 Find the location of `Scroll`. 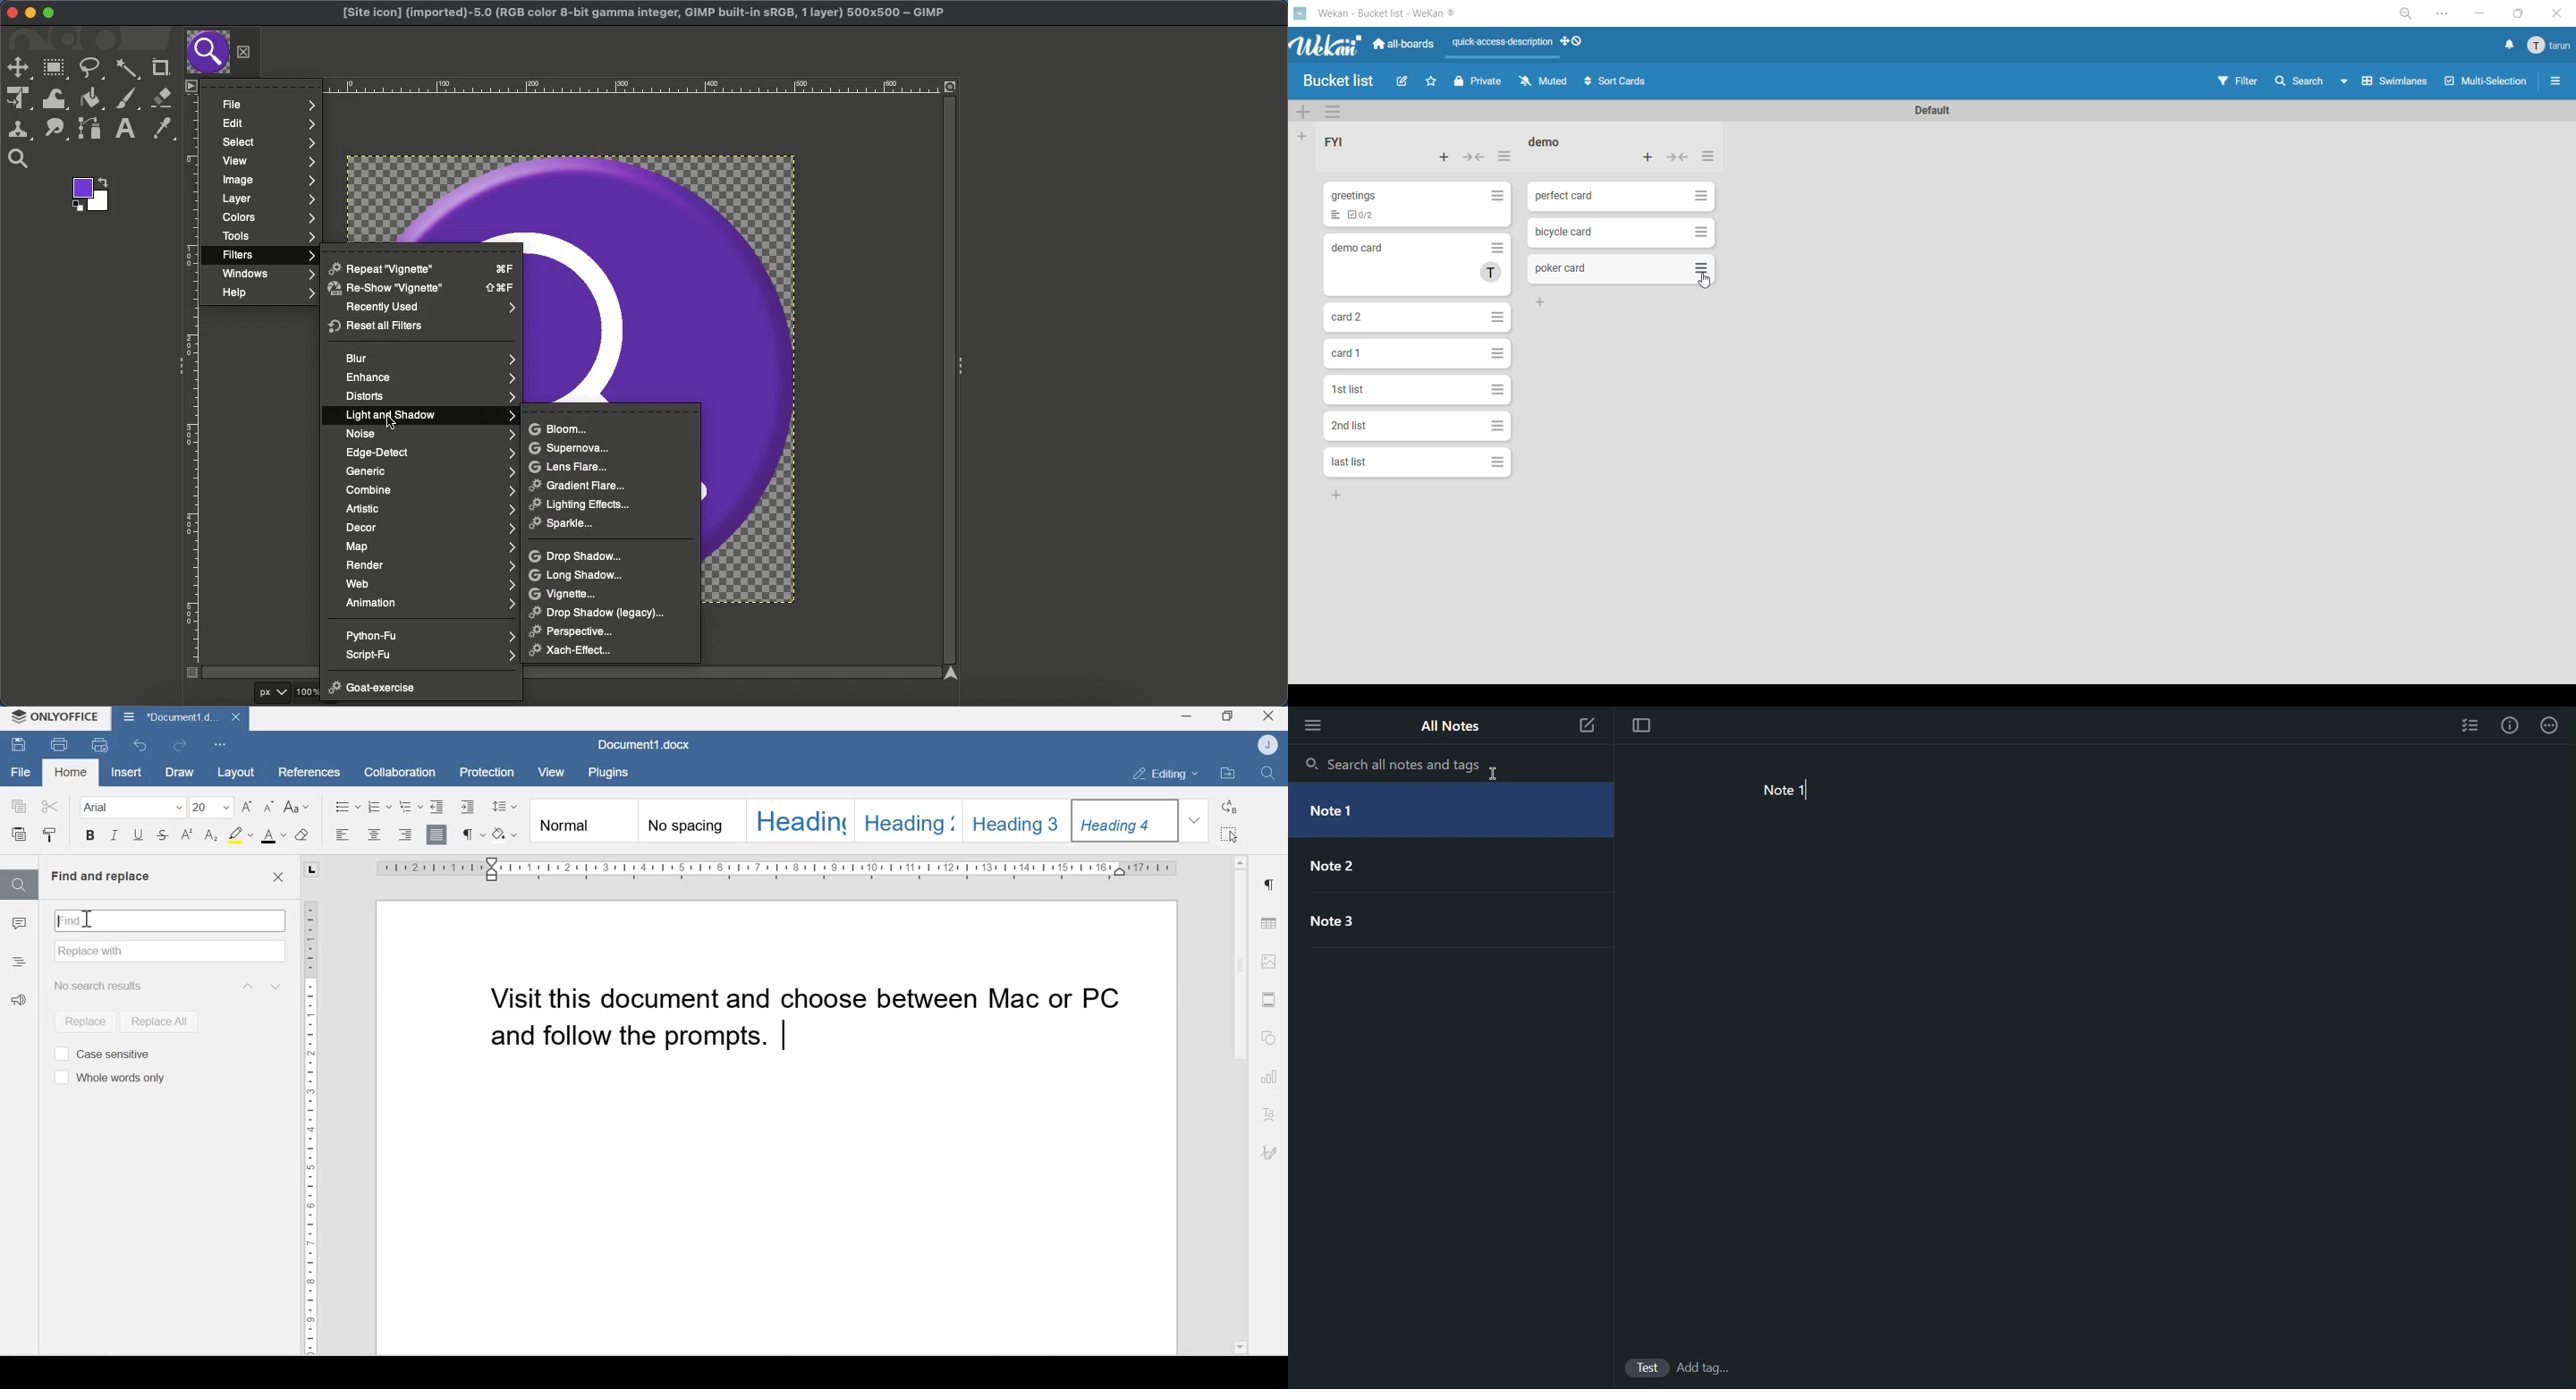

Scroll is located at coordinates (566, 673).